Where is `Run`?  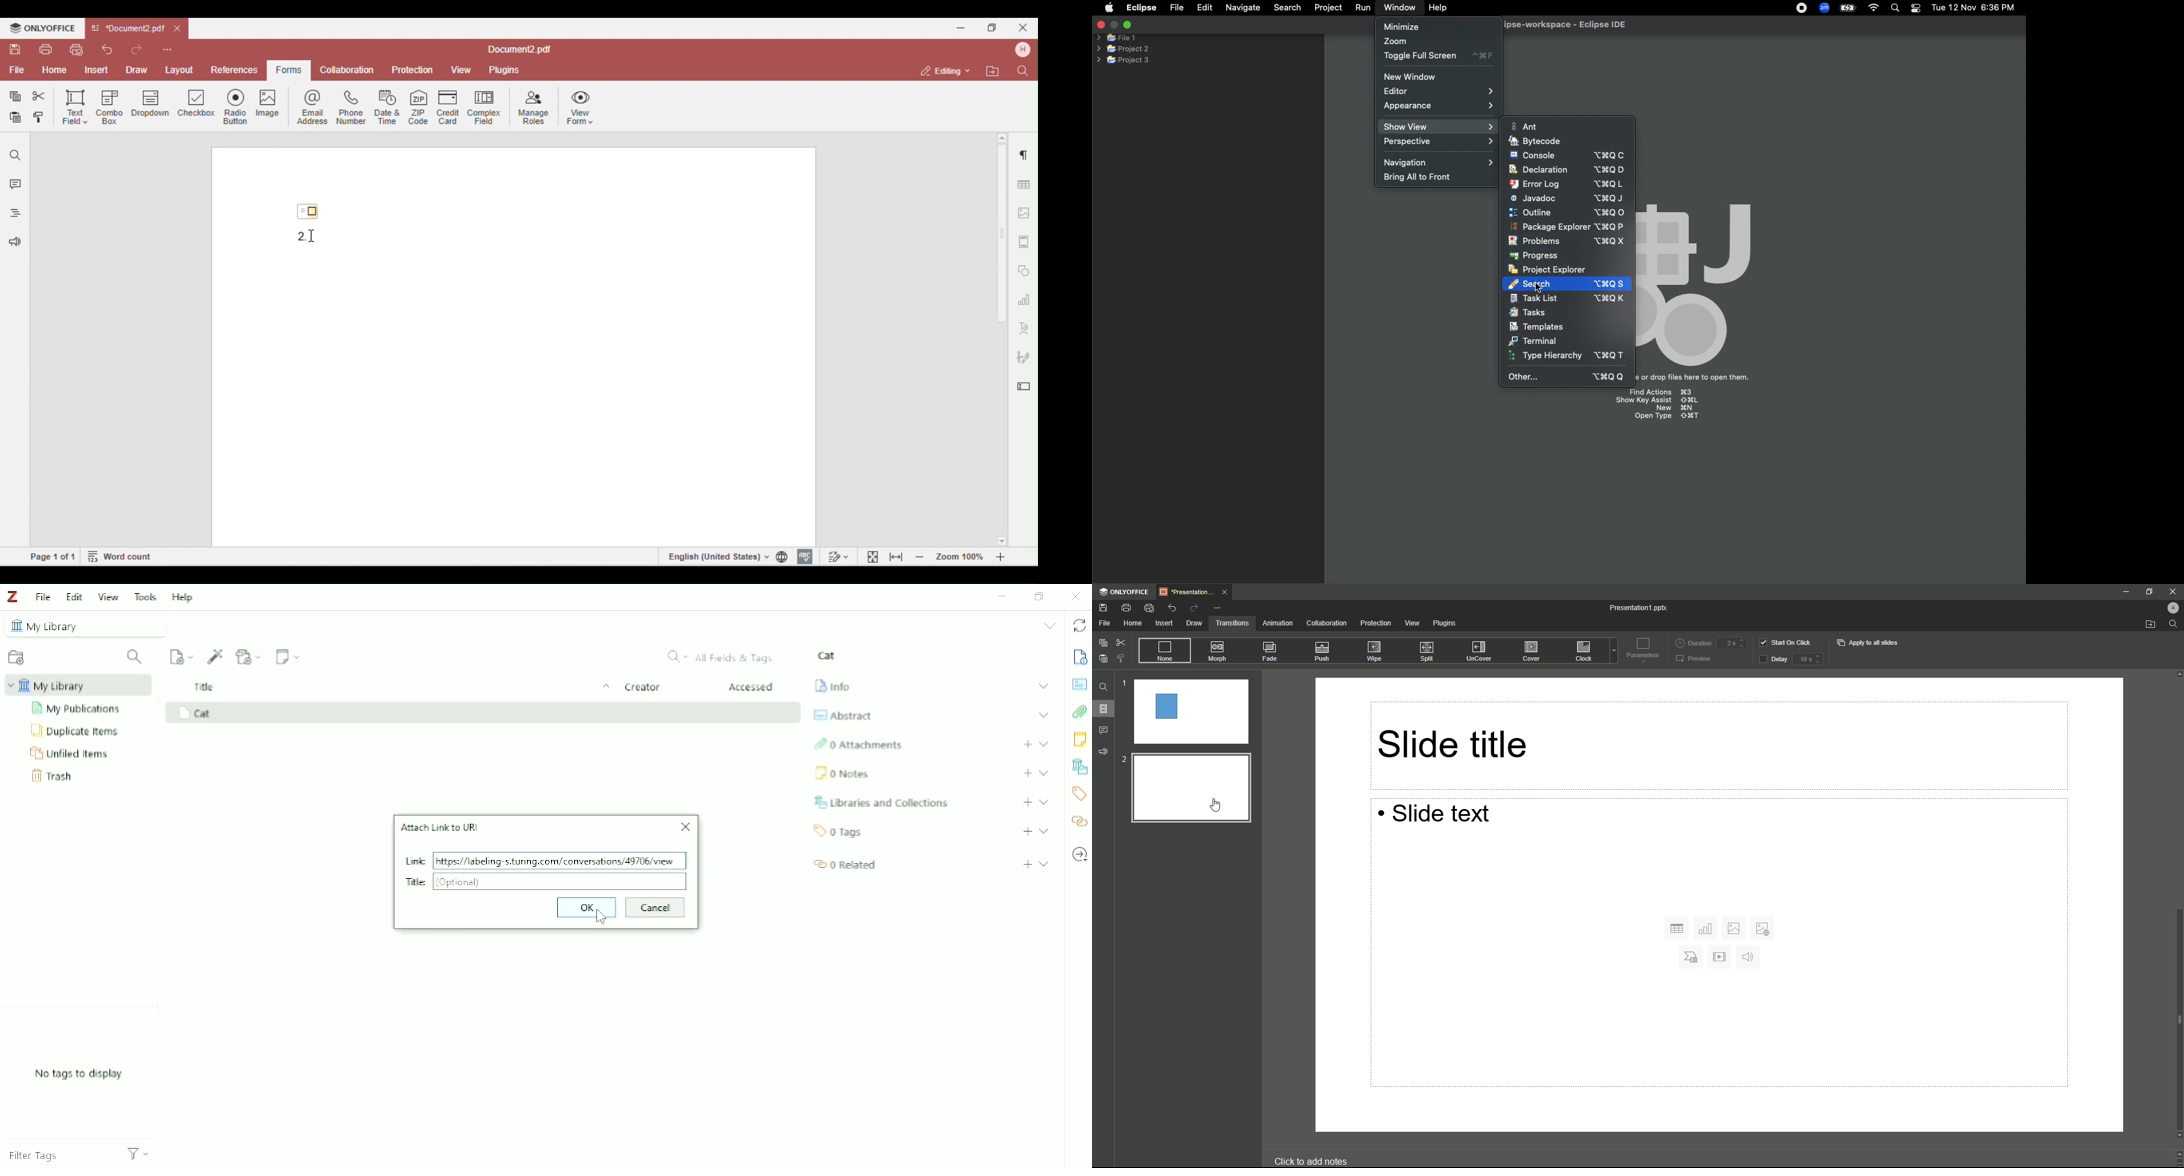 Run is located at coordinates (1364, 8).